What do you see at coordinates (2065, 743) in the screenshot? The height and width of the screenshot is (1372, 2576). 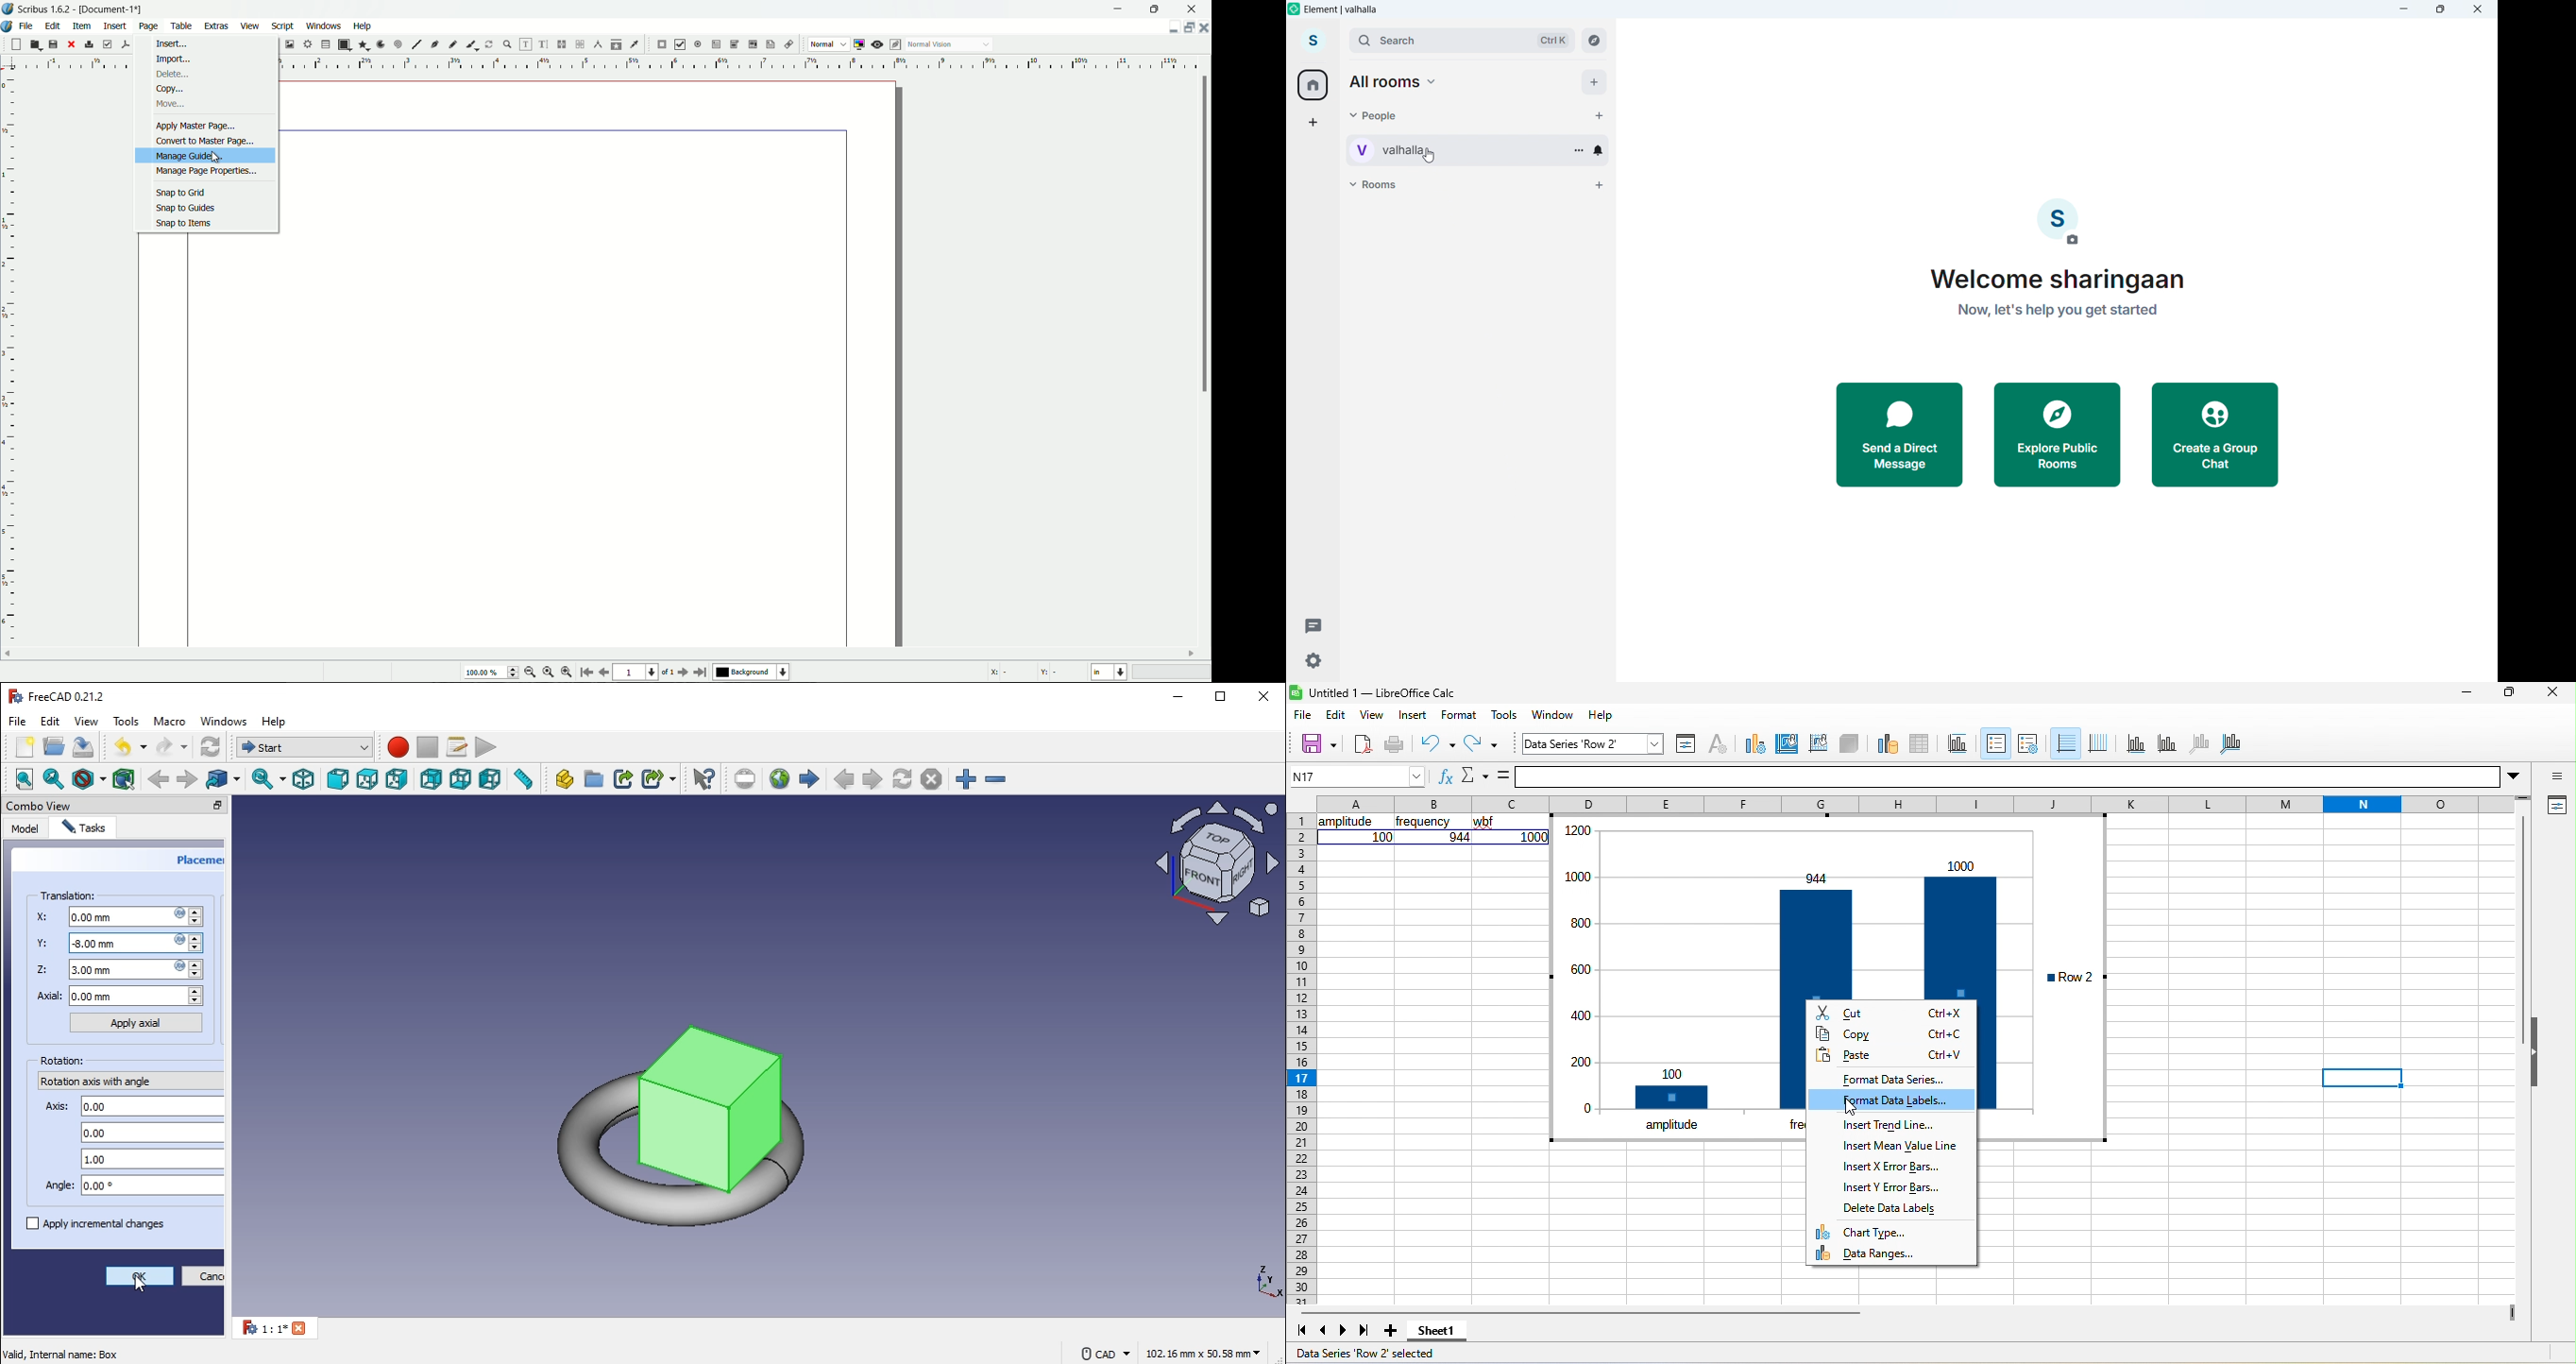 I see `horizontal grid` at bounding box center [2065, 743].